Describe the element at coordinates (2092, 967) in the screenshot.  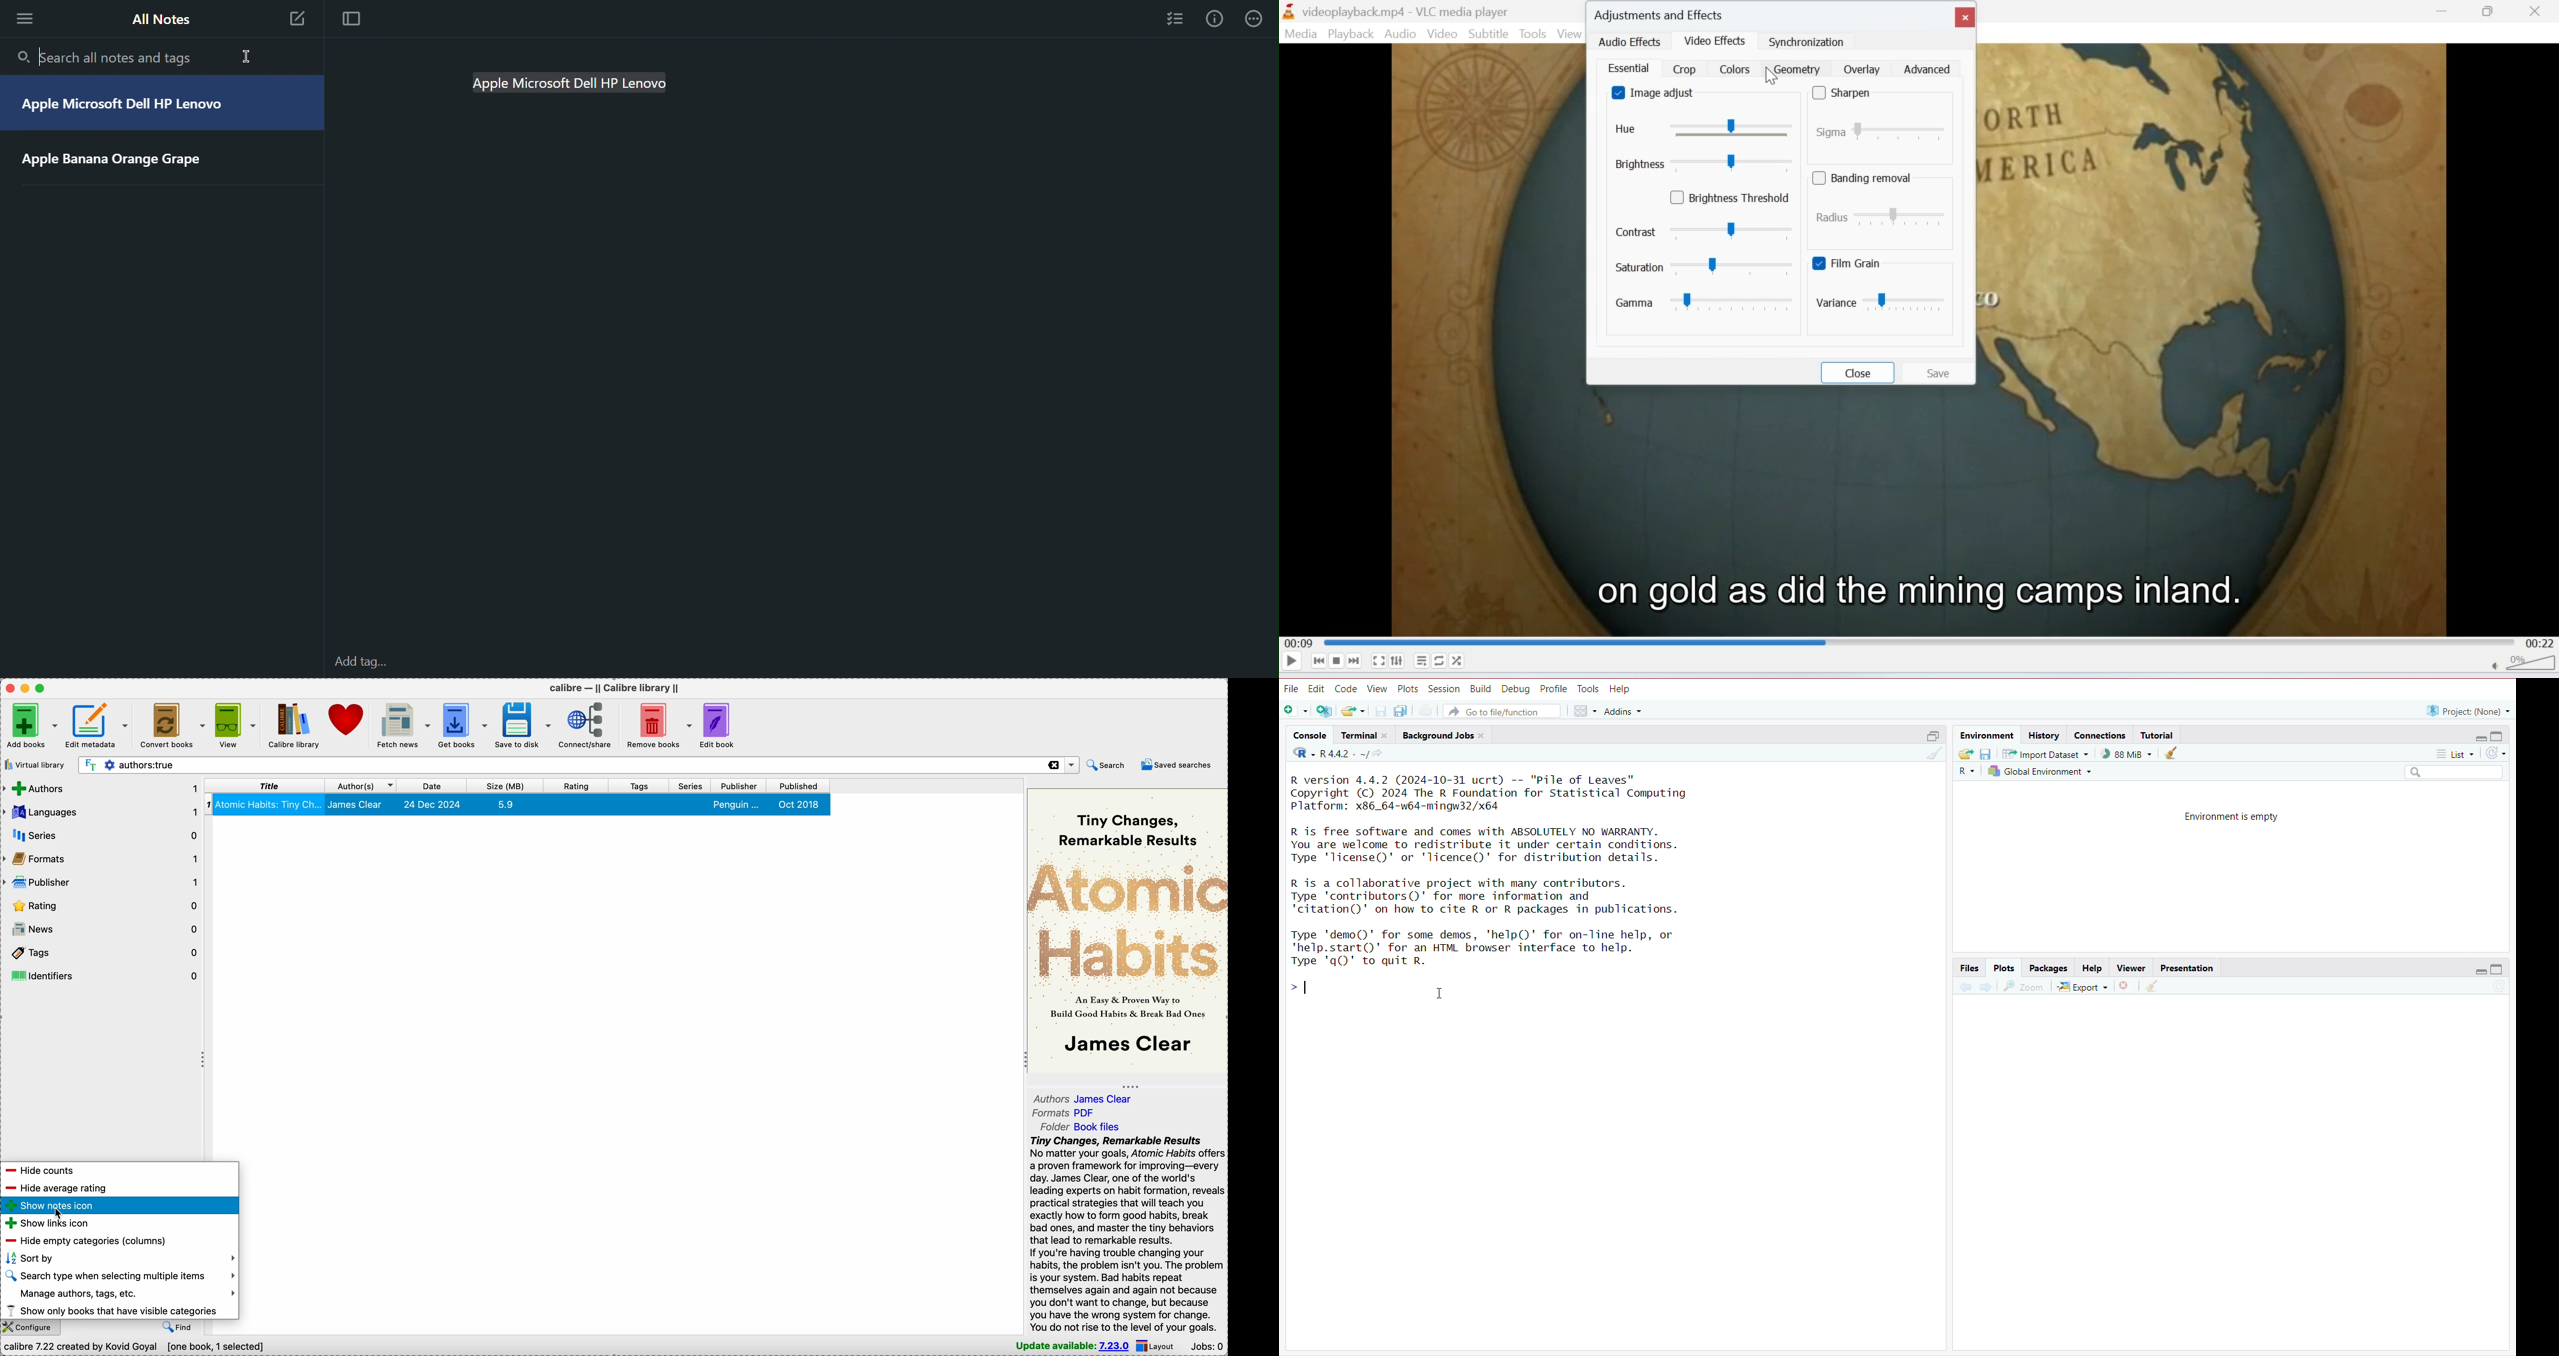
I see `Help` at that location.